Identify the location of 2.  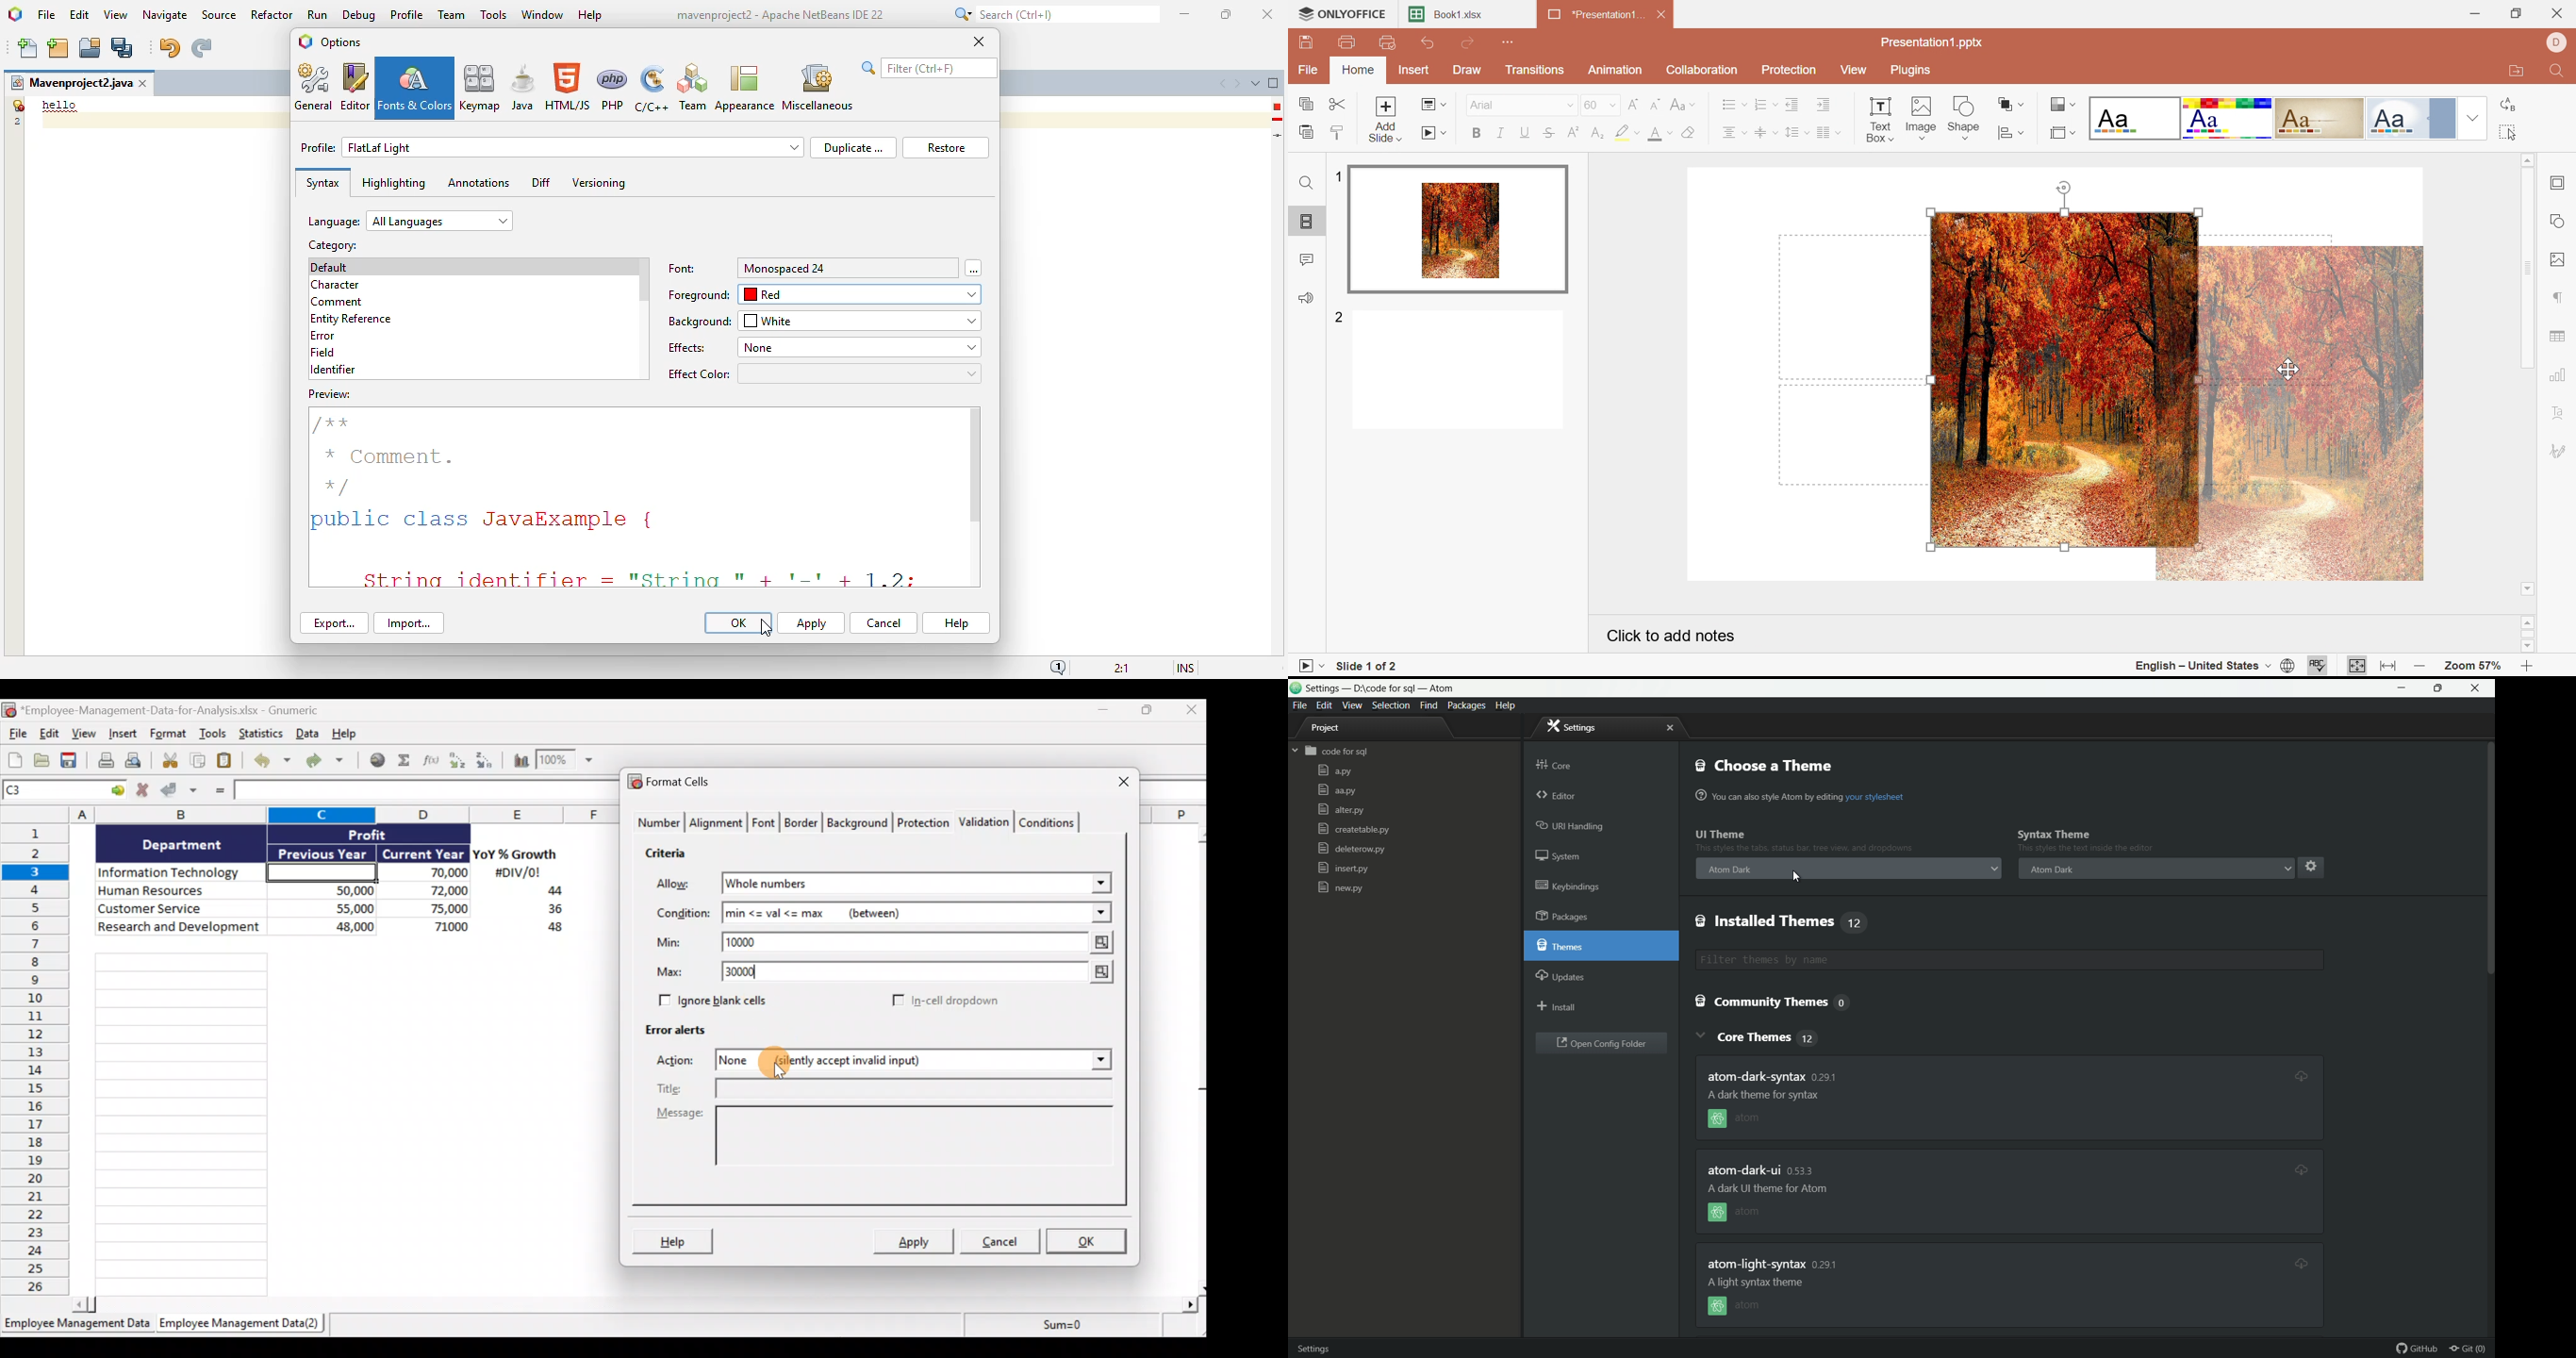
(1340, 315).